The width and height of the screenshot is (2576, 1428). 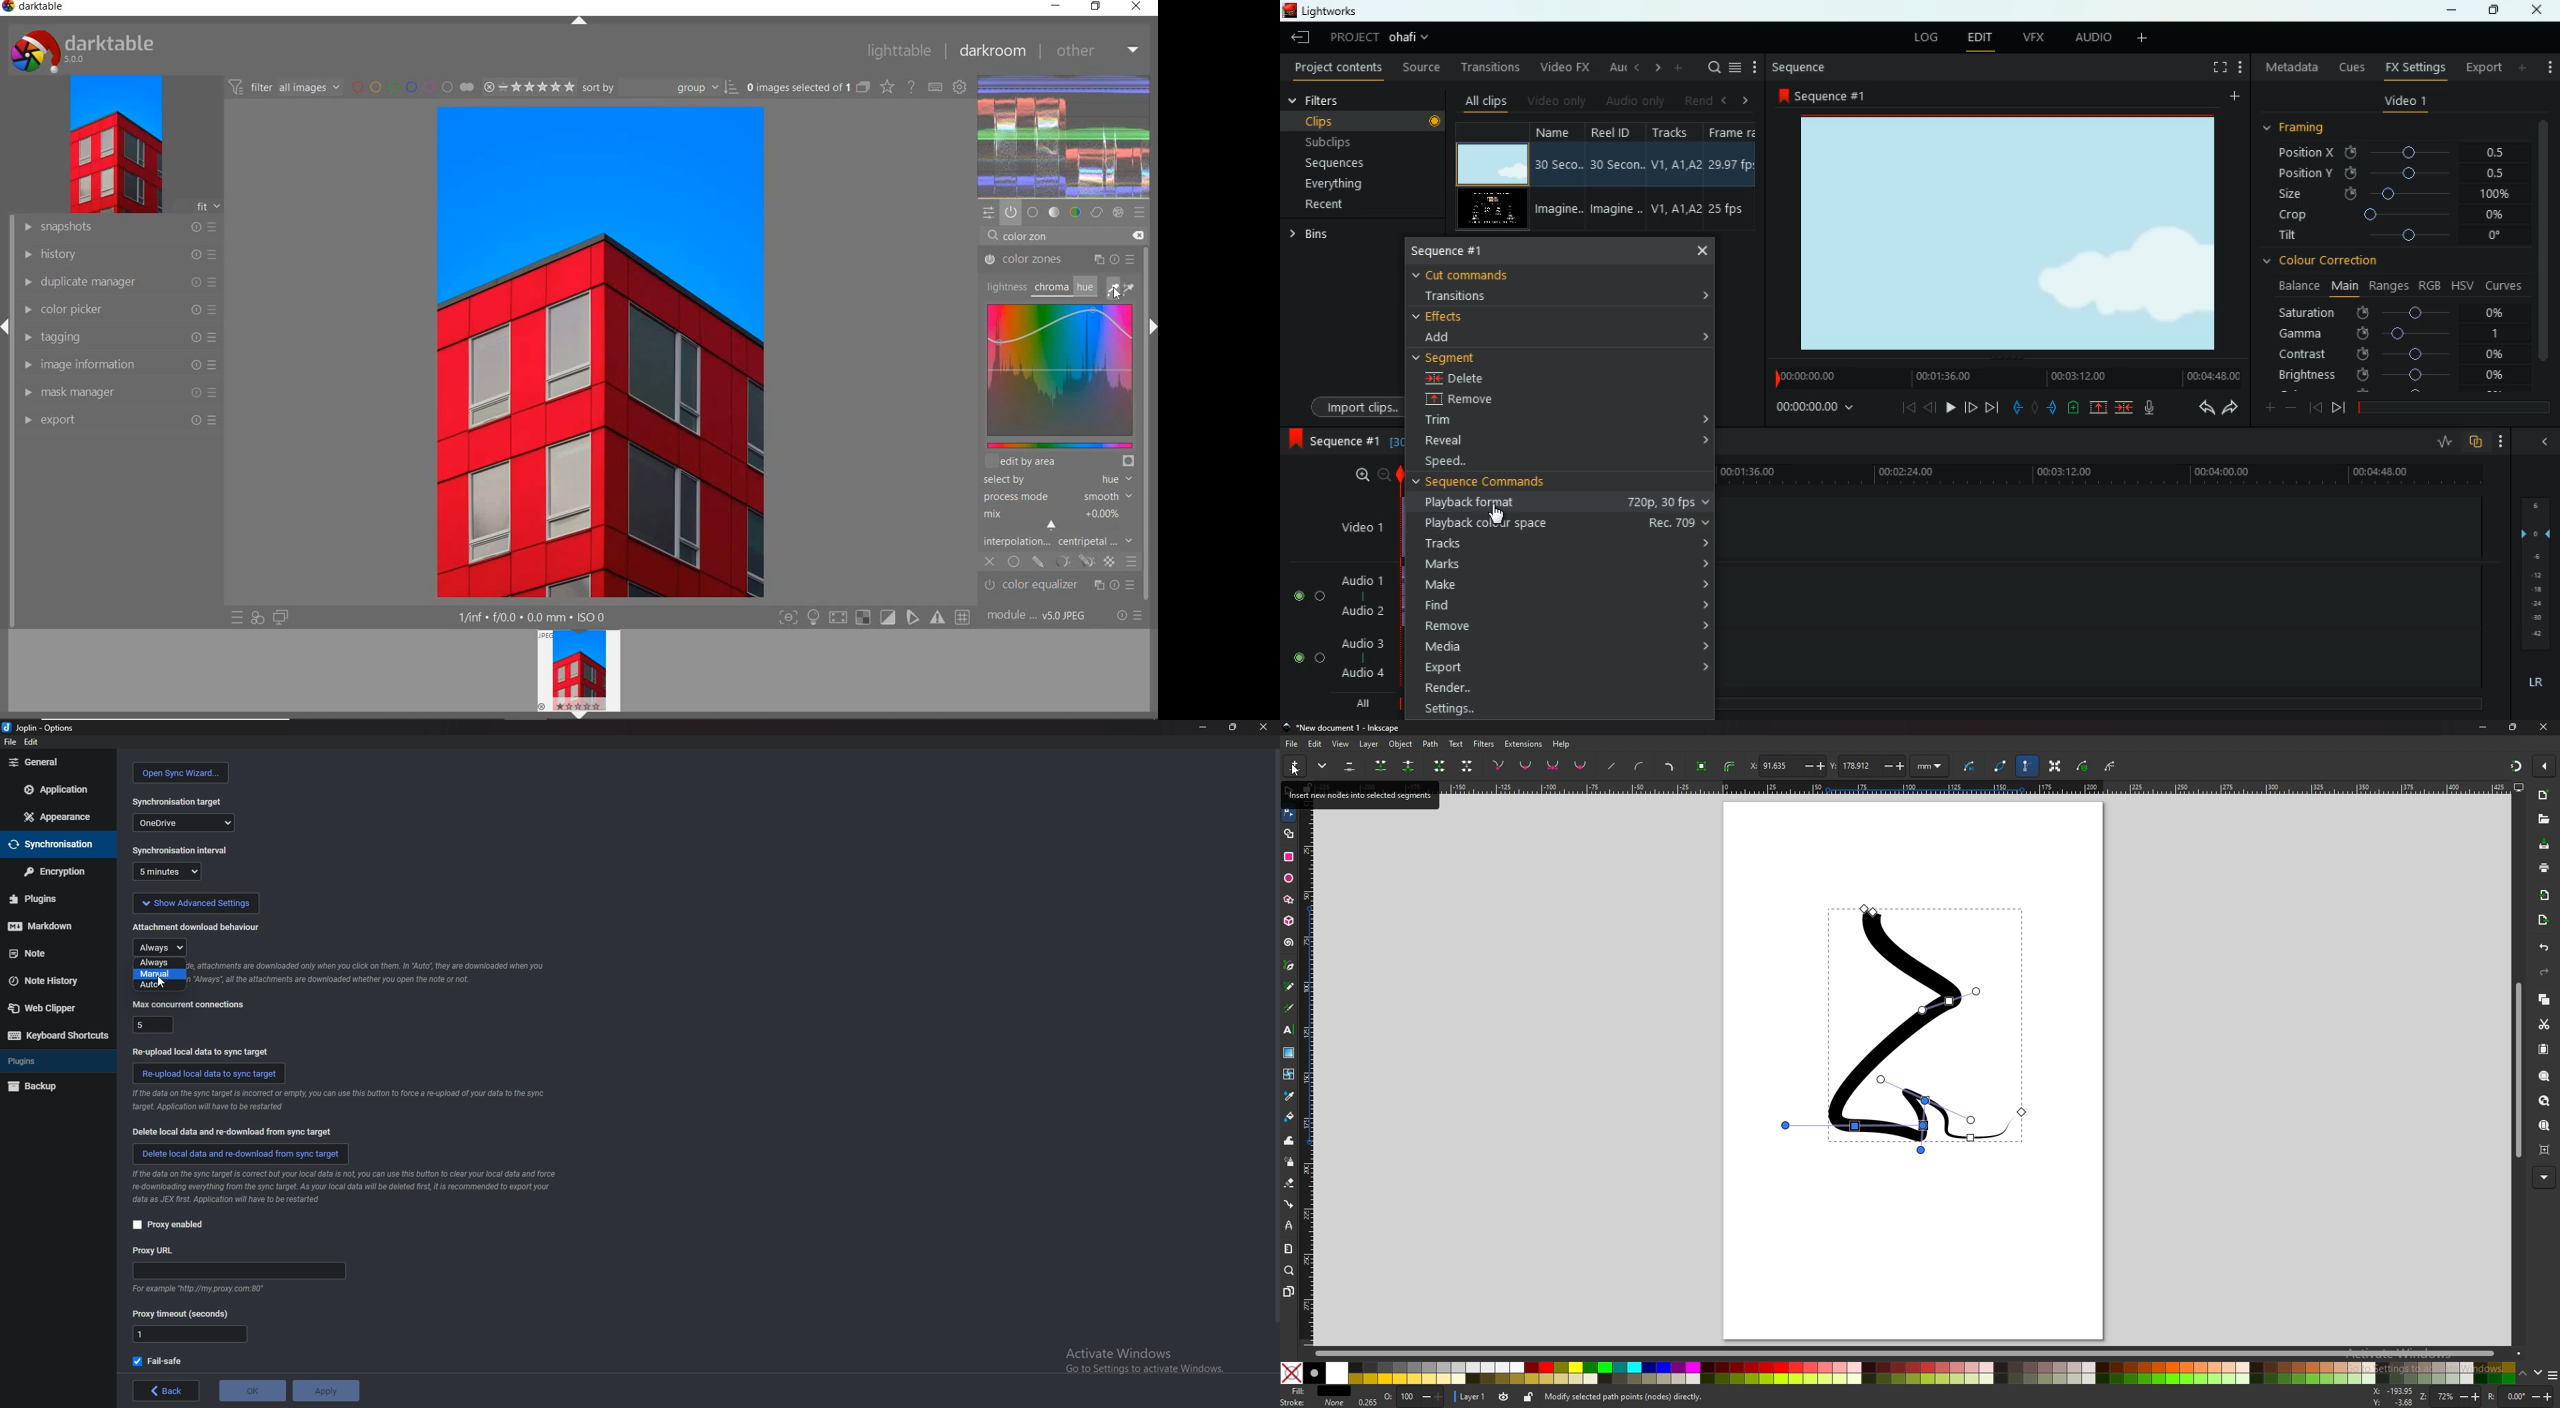 What do you see at coordinates (2451, 407) in the screenshot?
I see `timeline` at bounding box center [2451, 407].